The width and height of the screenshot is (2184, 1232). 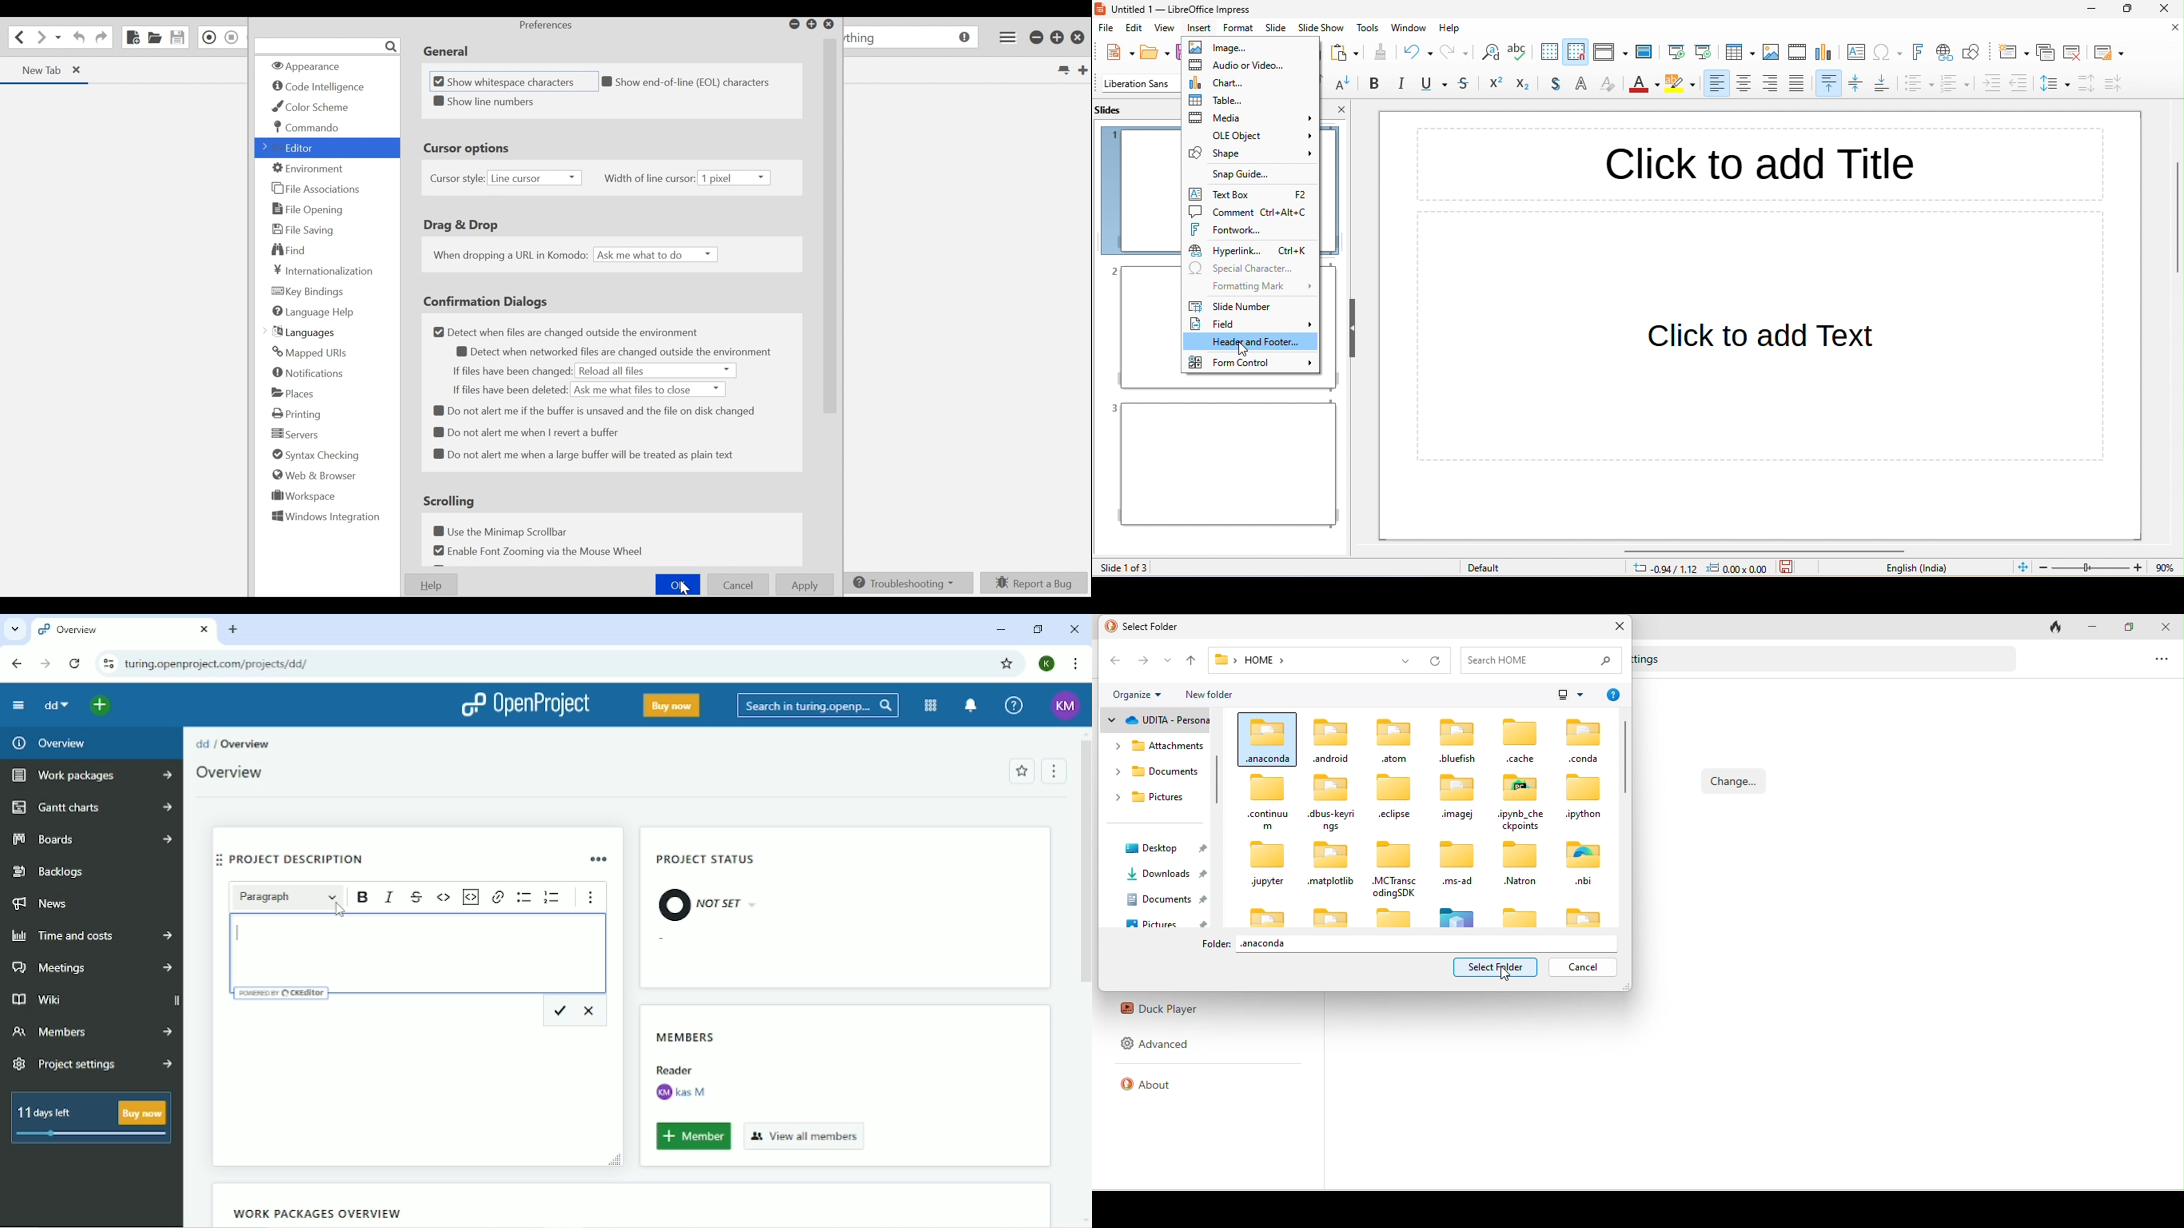 I want to click on Account, so click(x=1046, y=663).